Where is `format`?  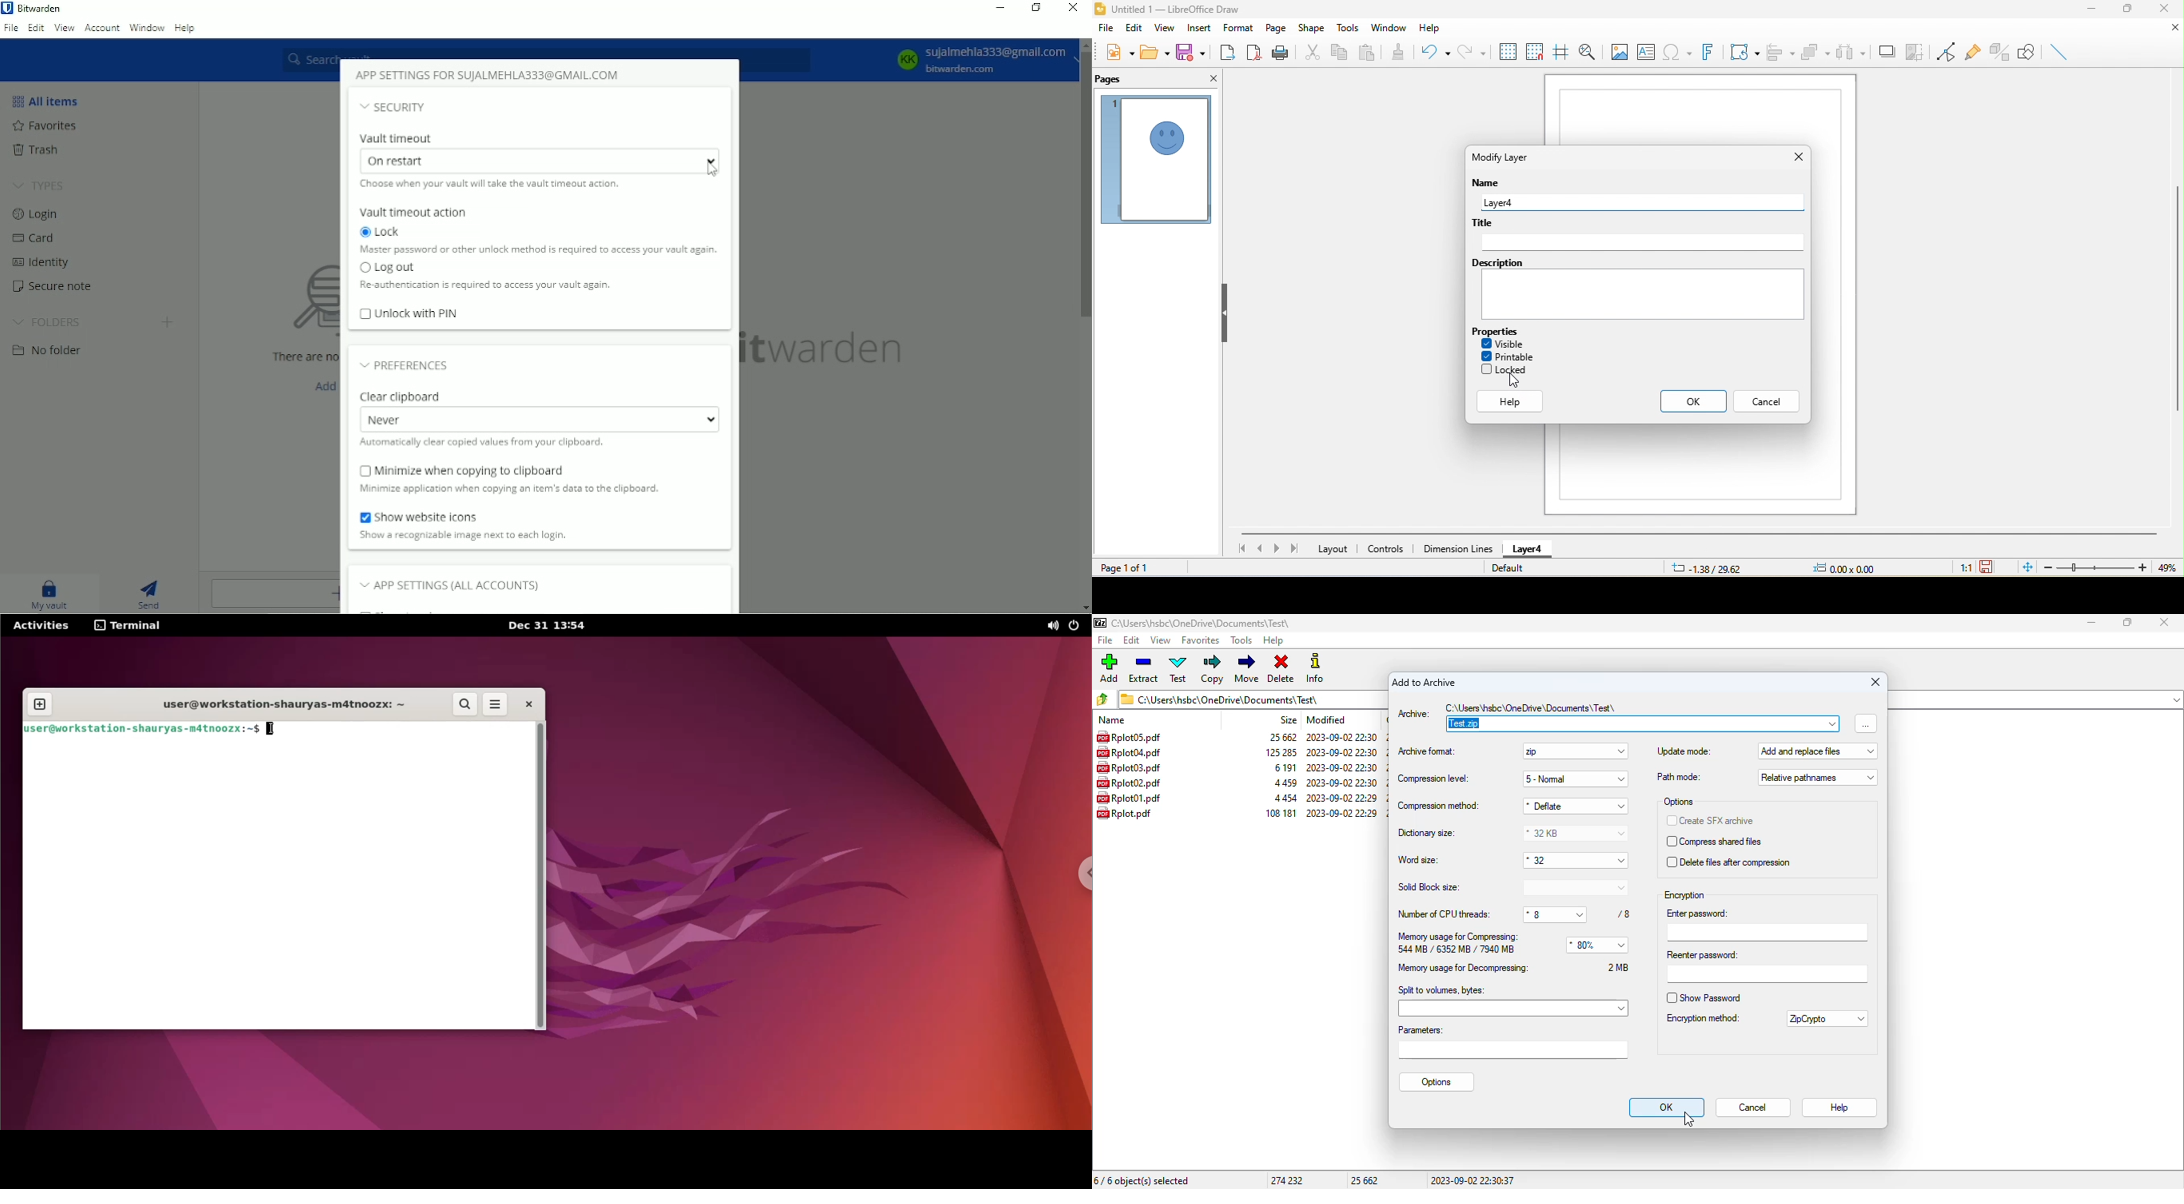
format is located at coordinates (1239, 28).